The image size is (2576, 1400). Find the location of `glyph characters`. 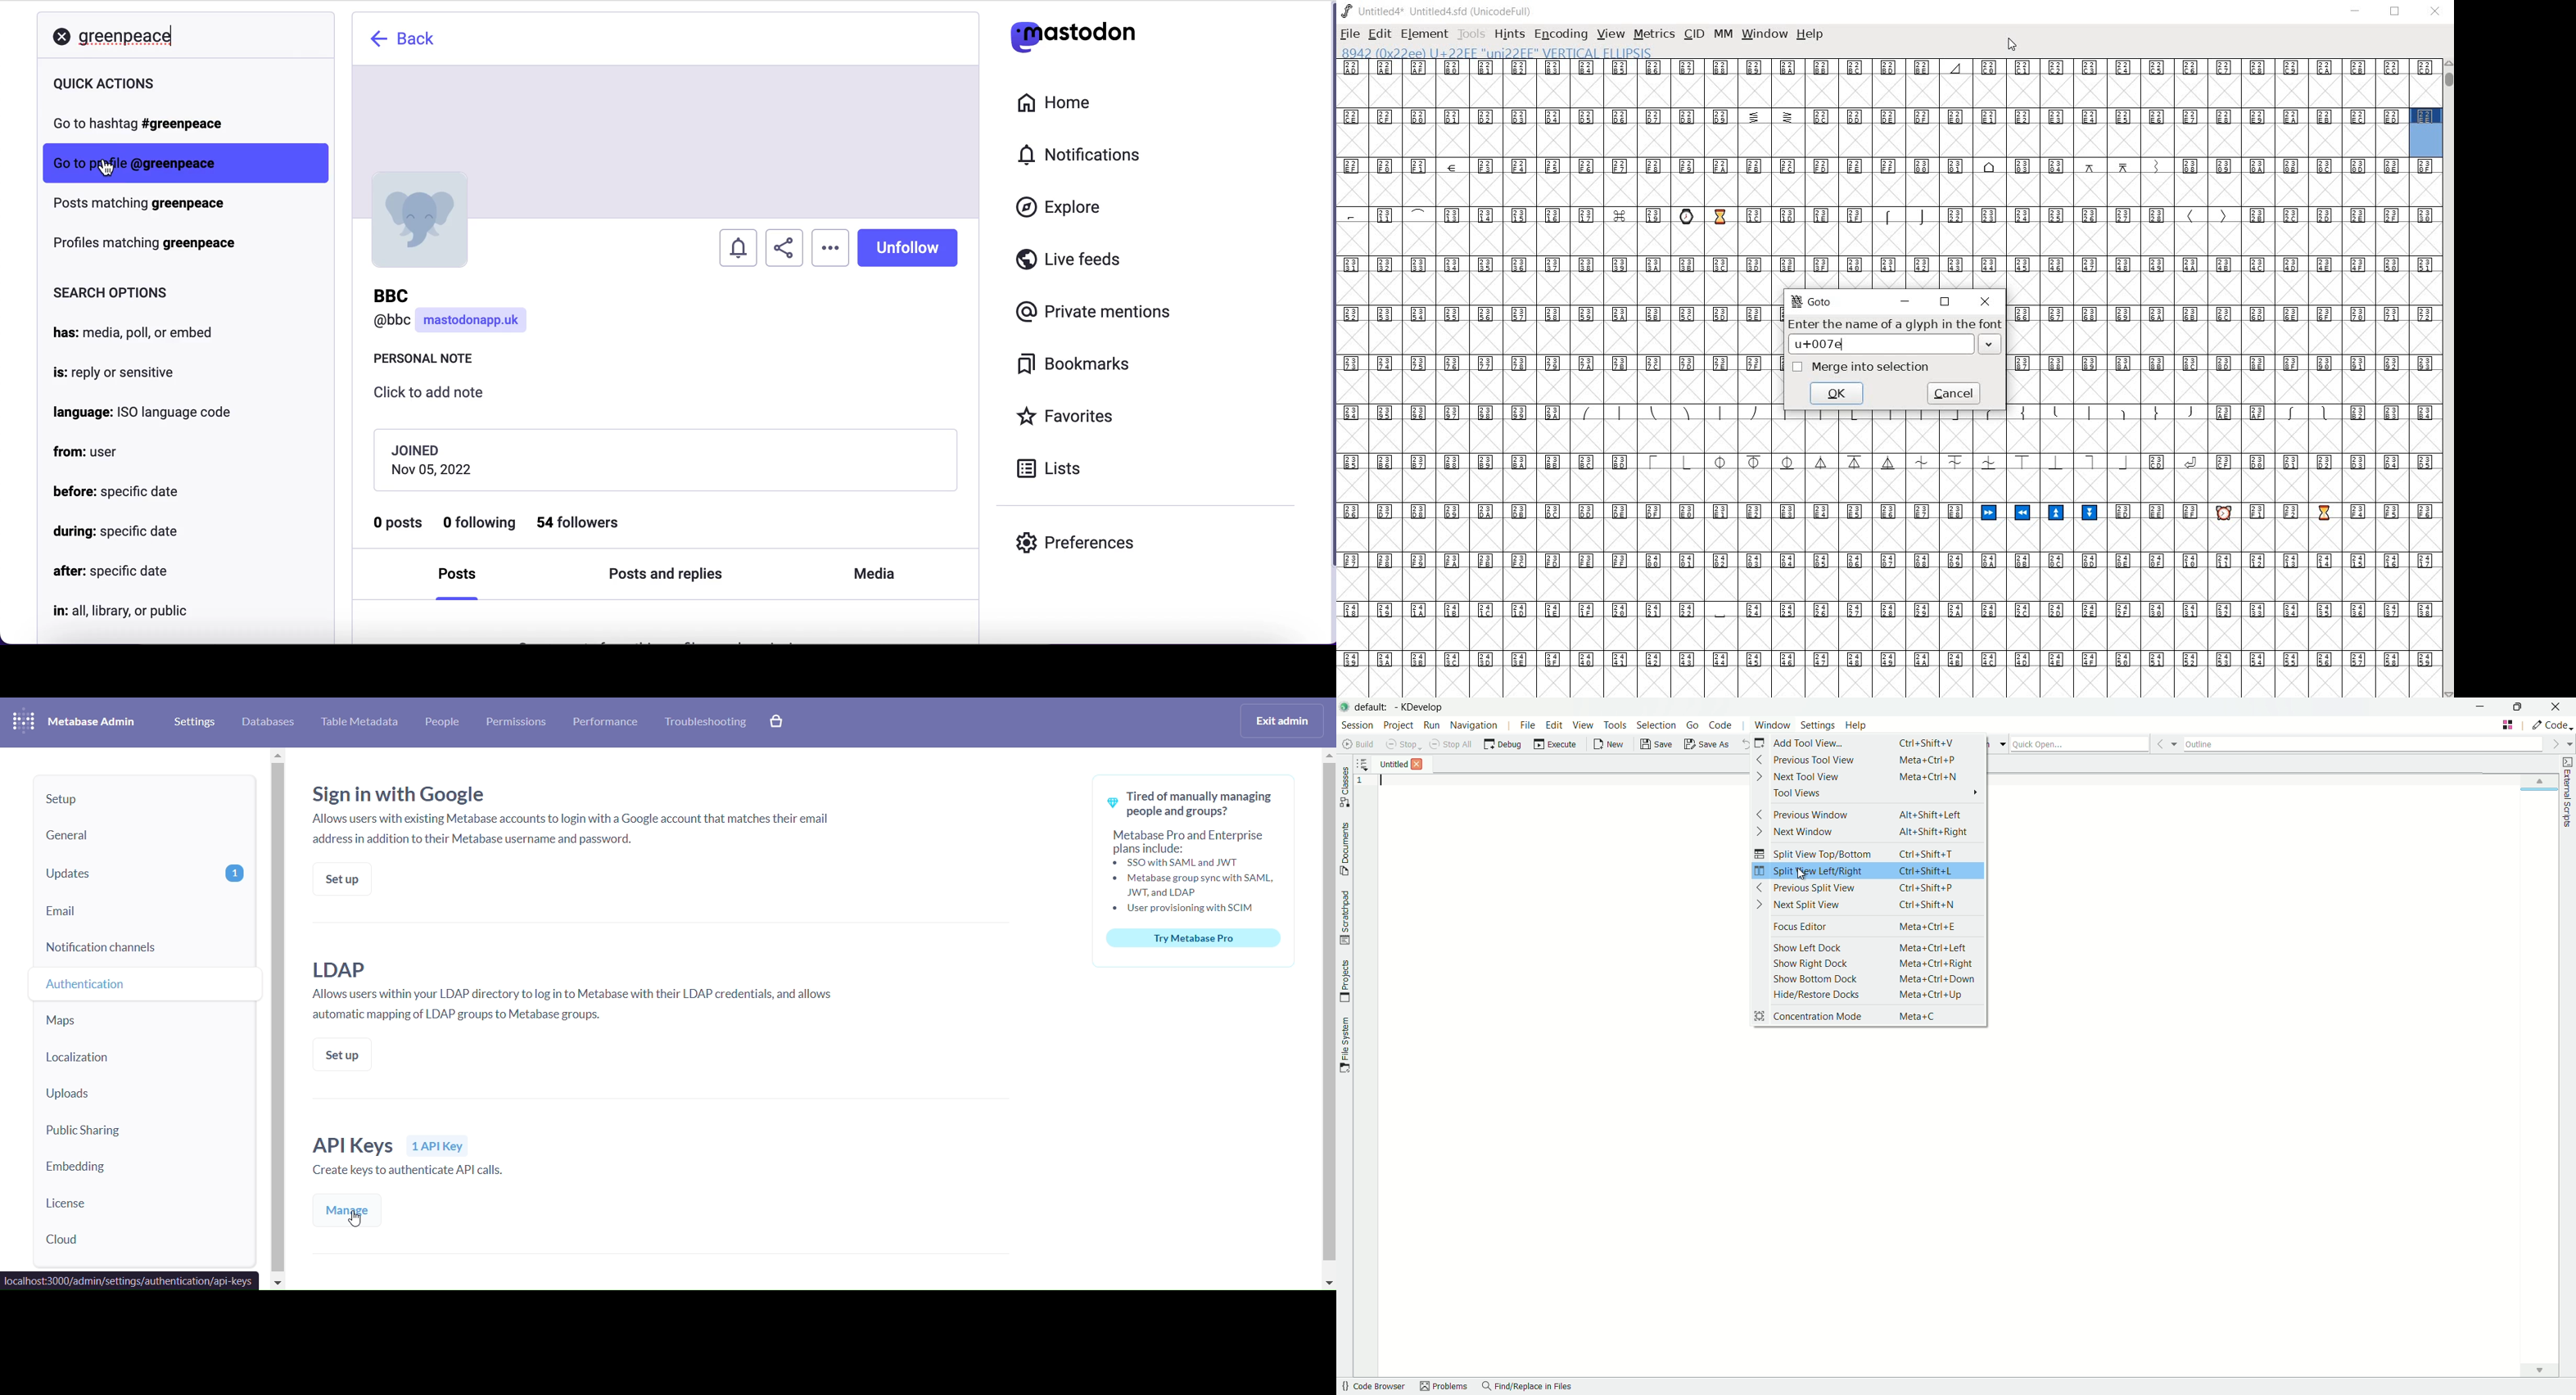

glyph characters is located at coordinates (2105, 173).